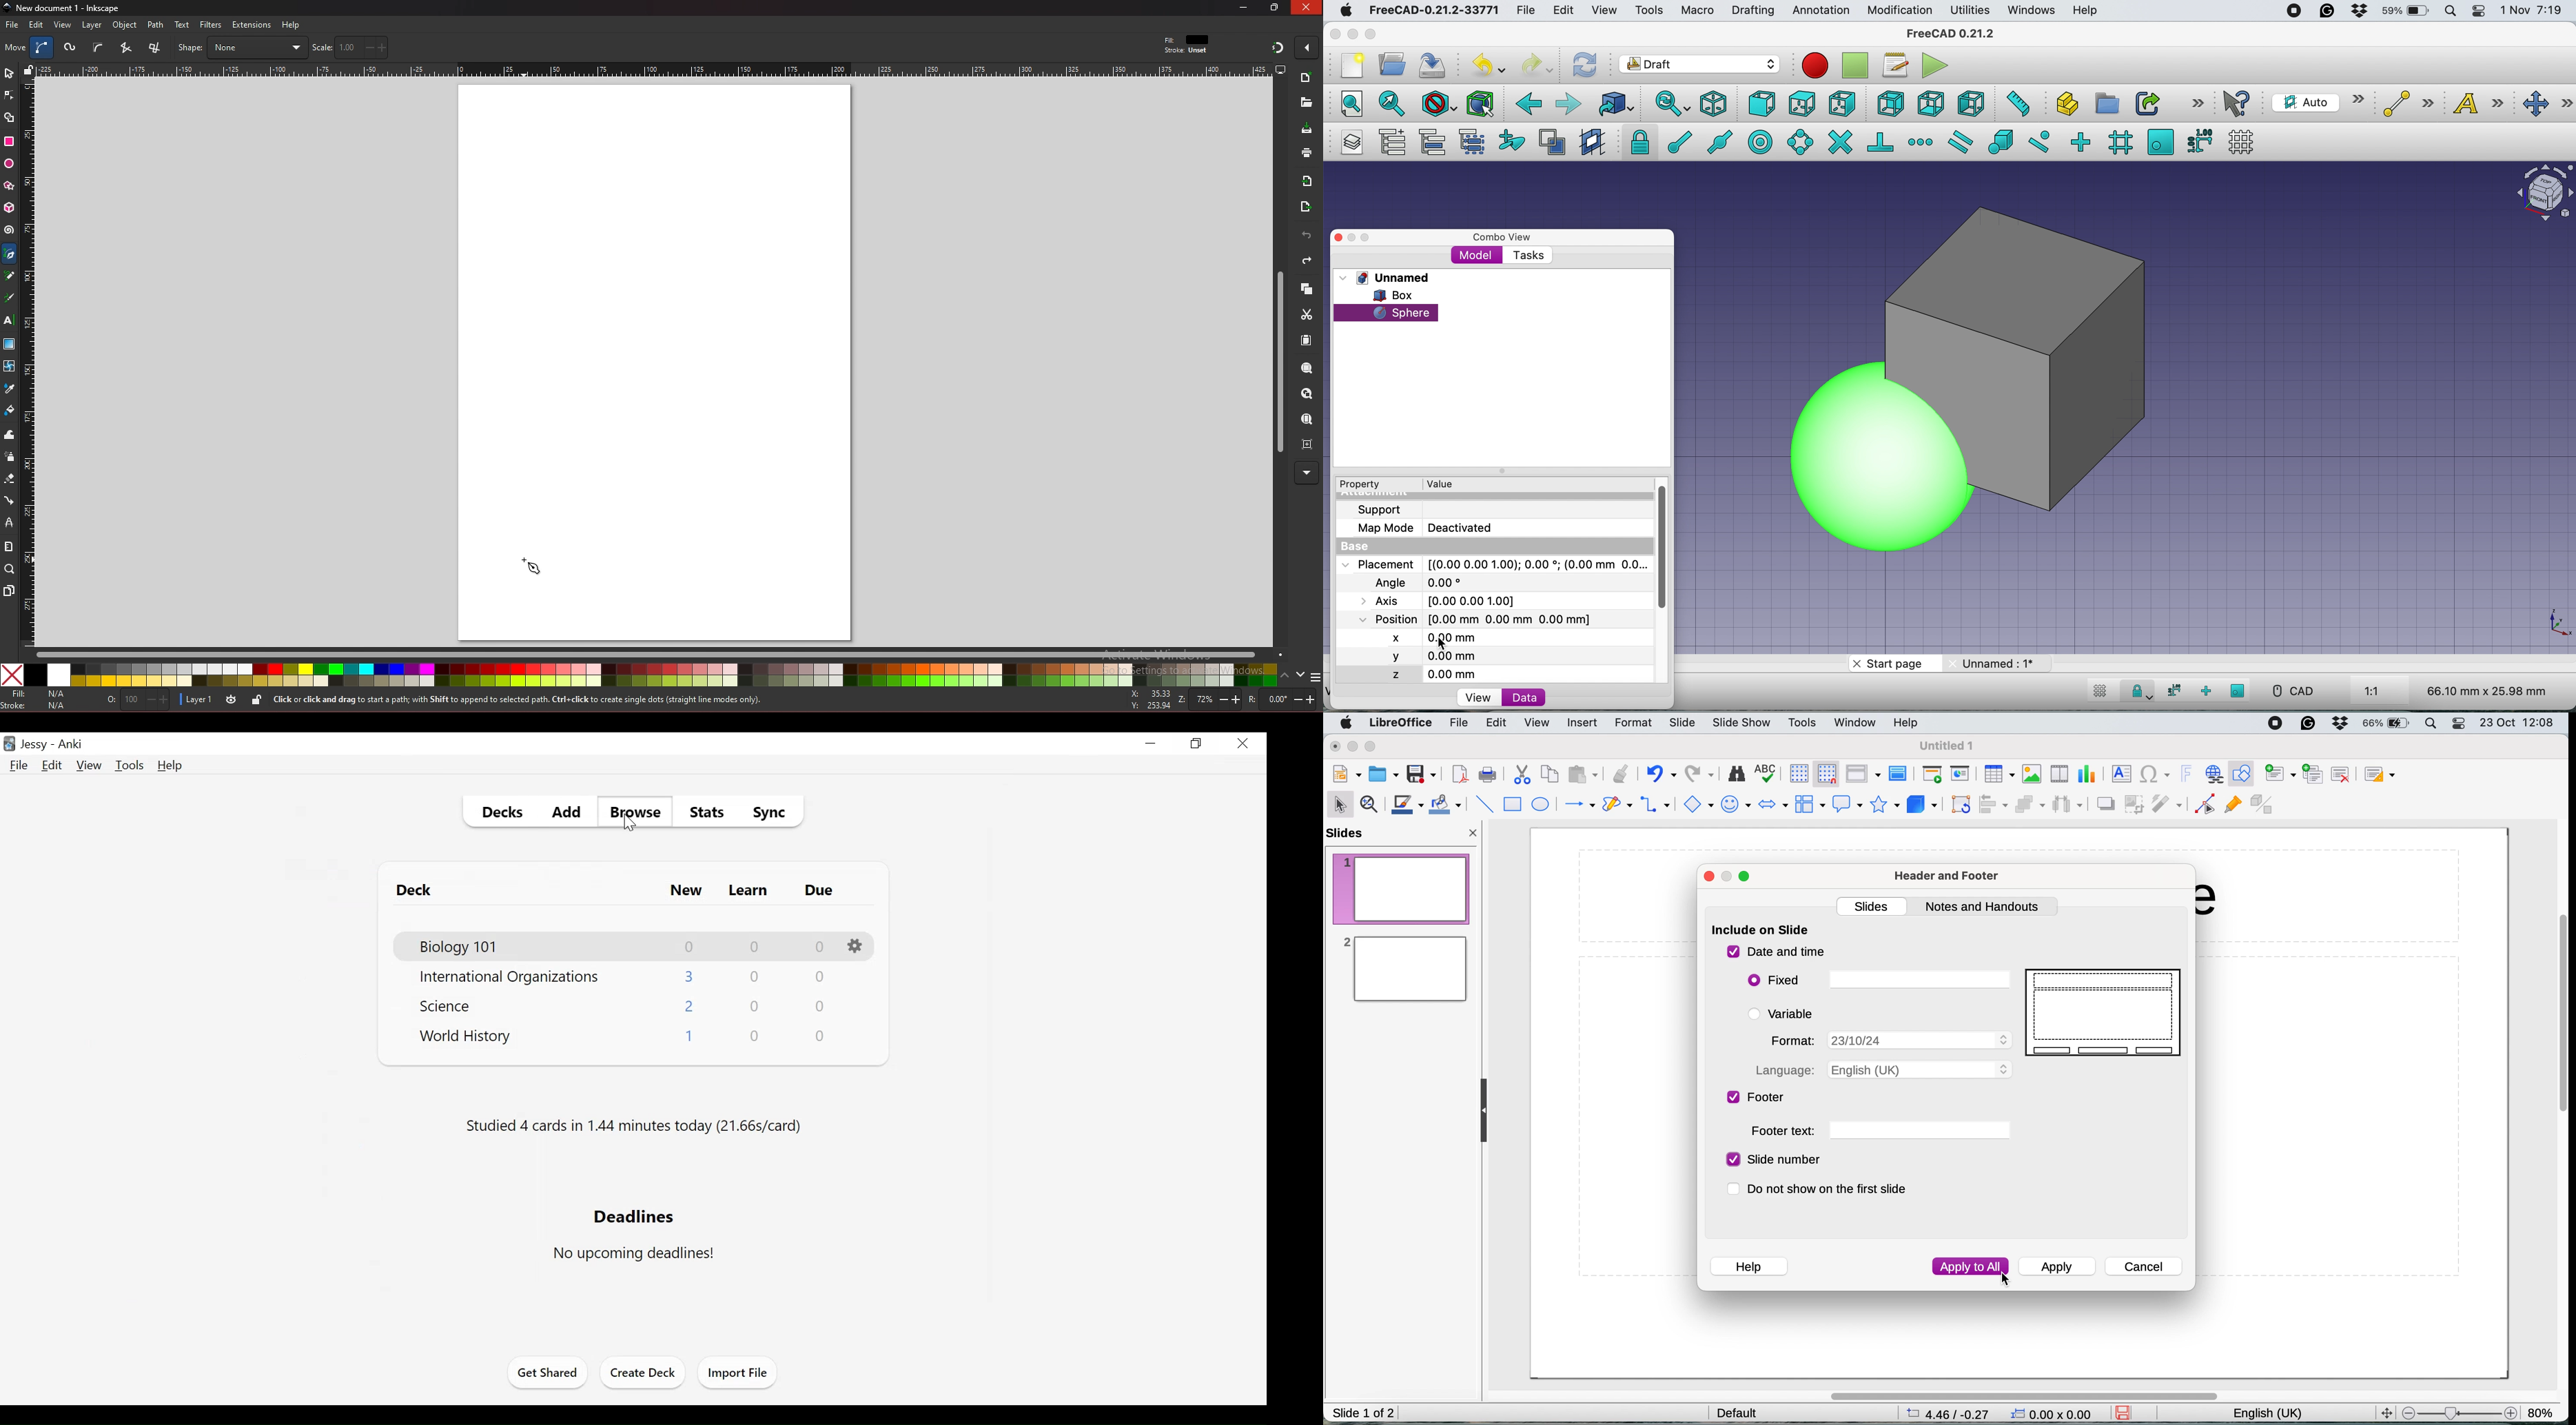 The width and height of the screenshot is (2576, 1428). I want to click on snap intersection, so click(1840, 141).